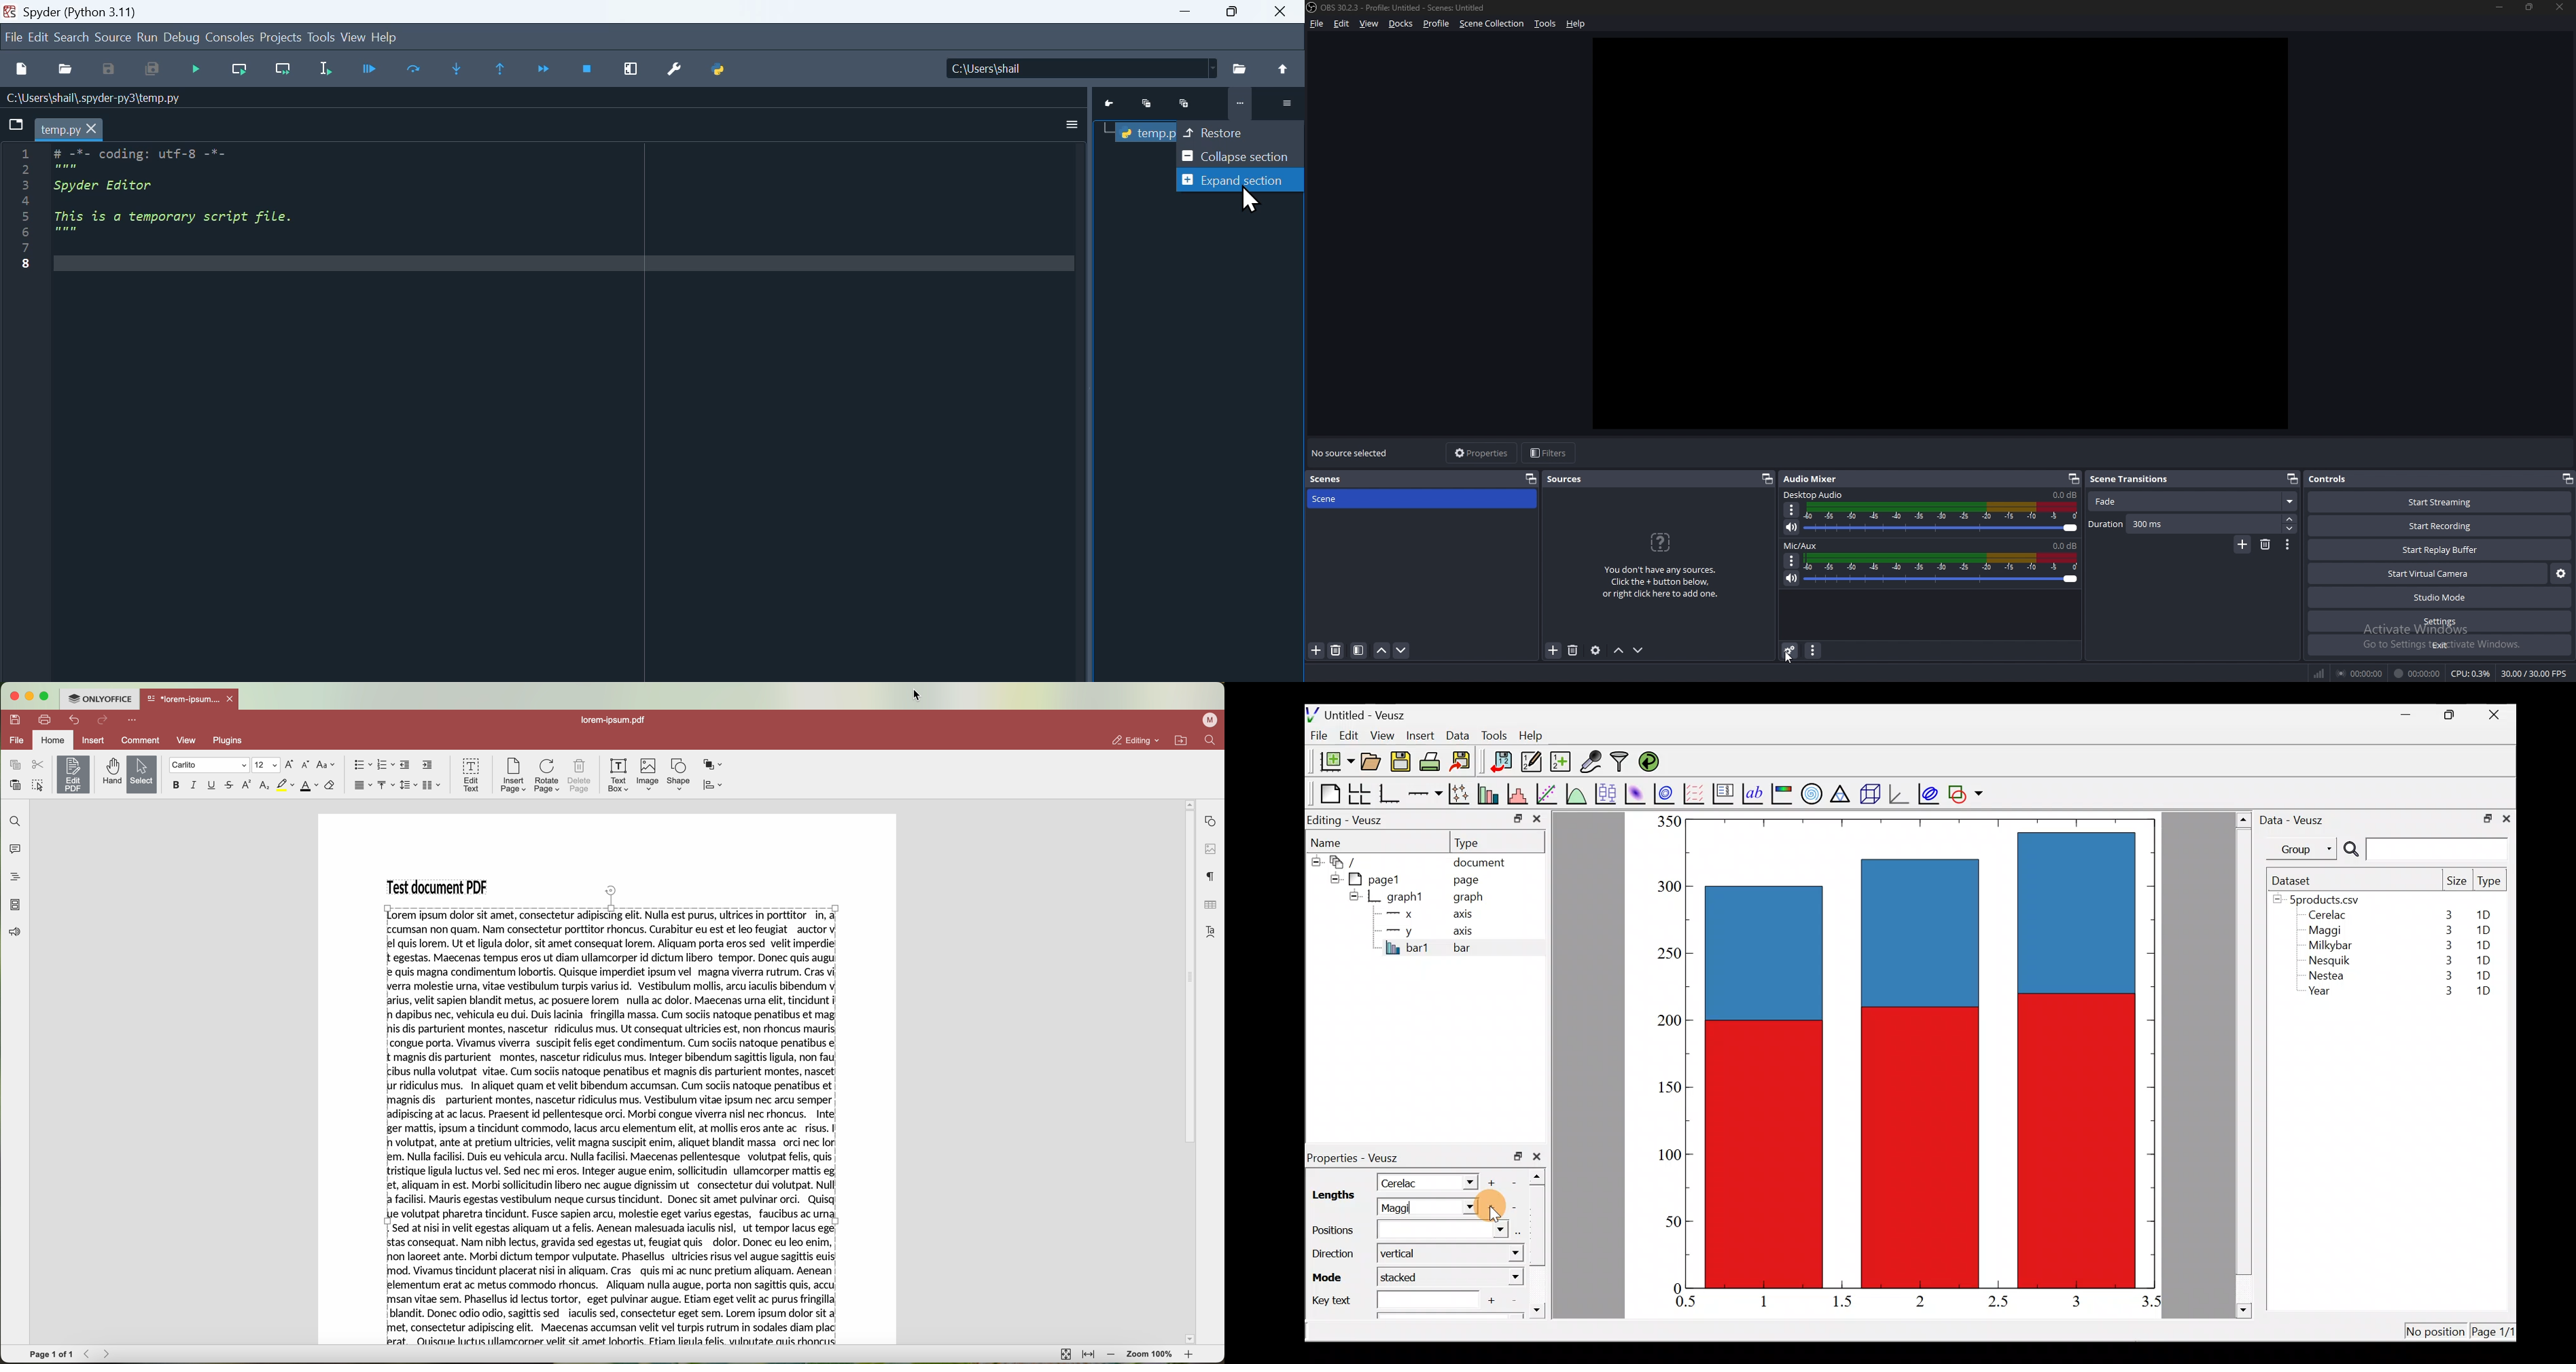  What do you see at coordinates (321, 37) in the screenshot?
I see `Tools` at bounding box center [321, 37].